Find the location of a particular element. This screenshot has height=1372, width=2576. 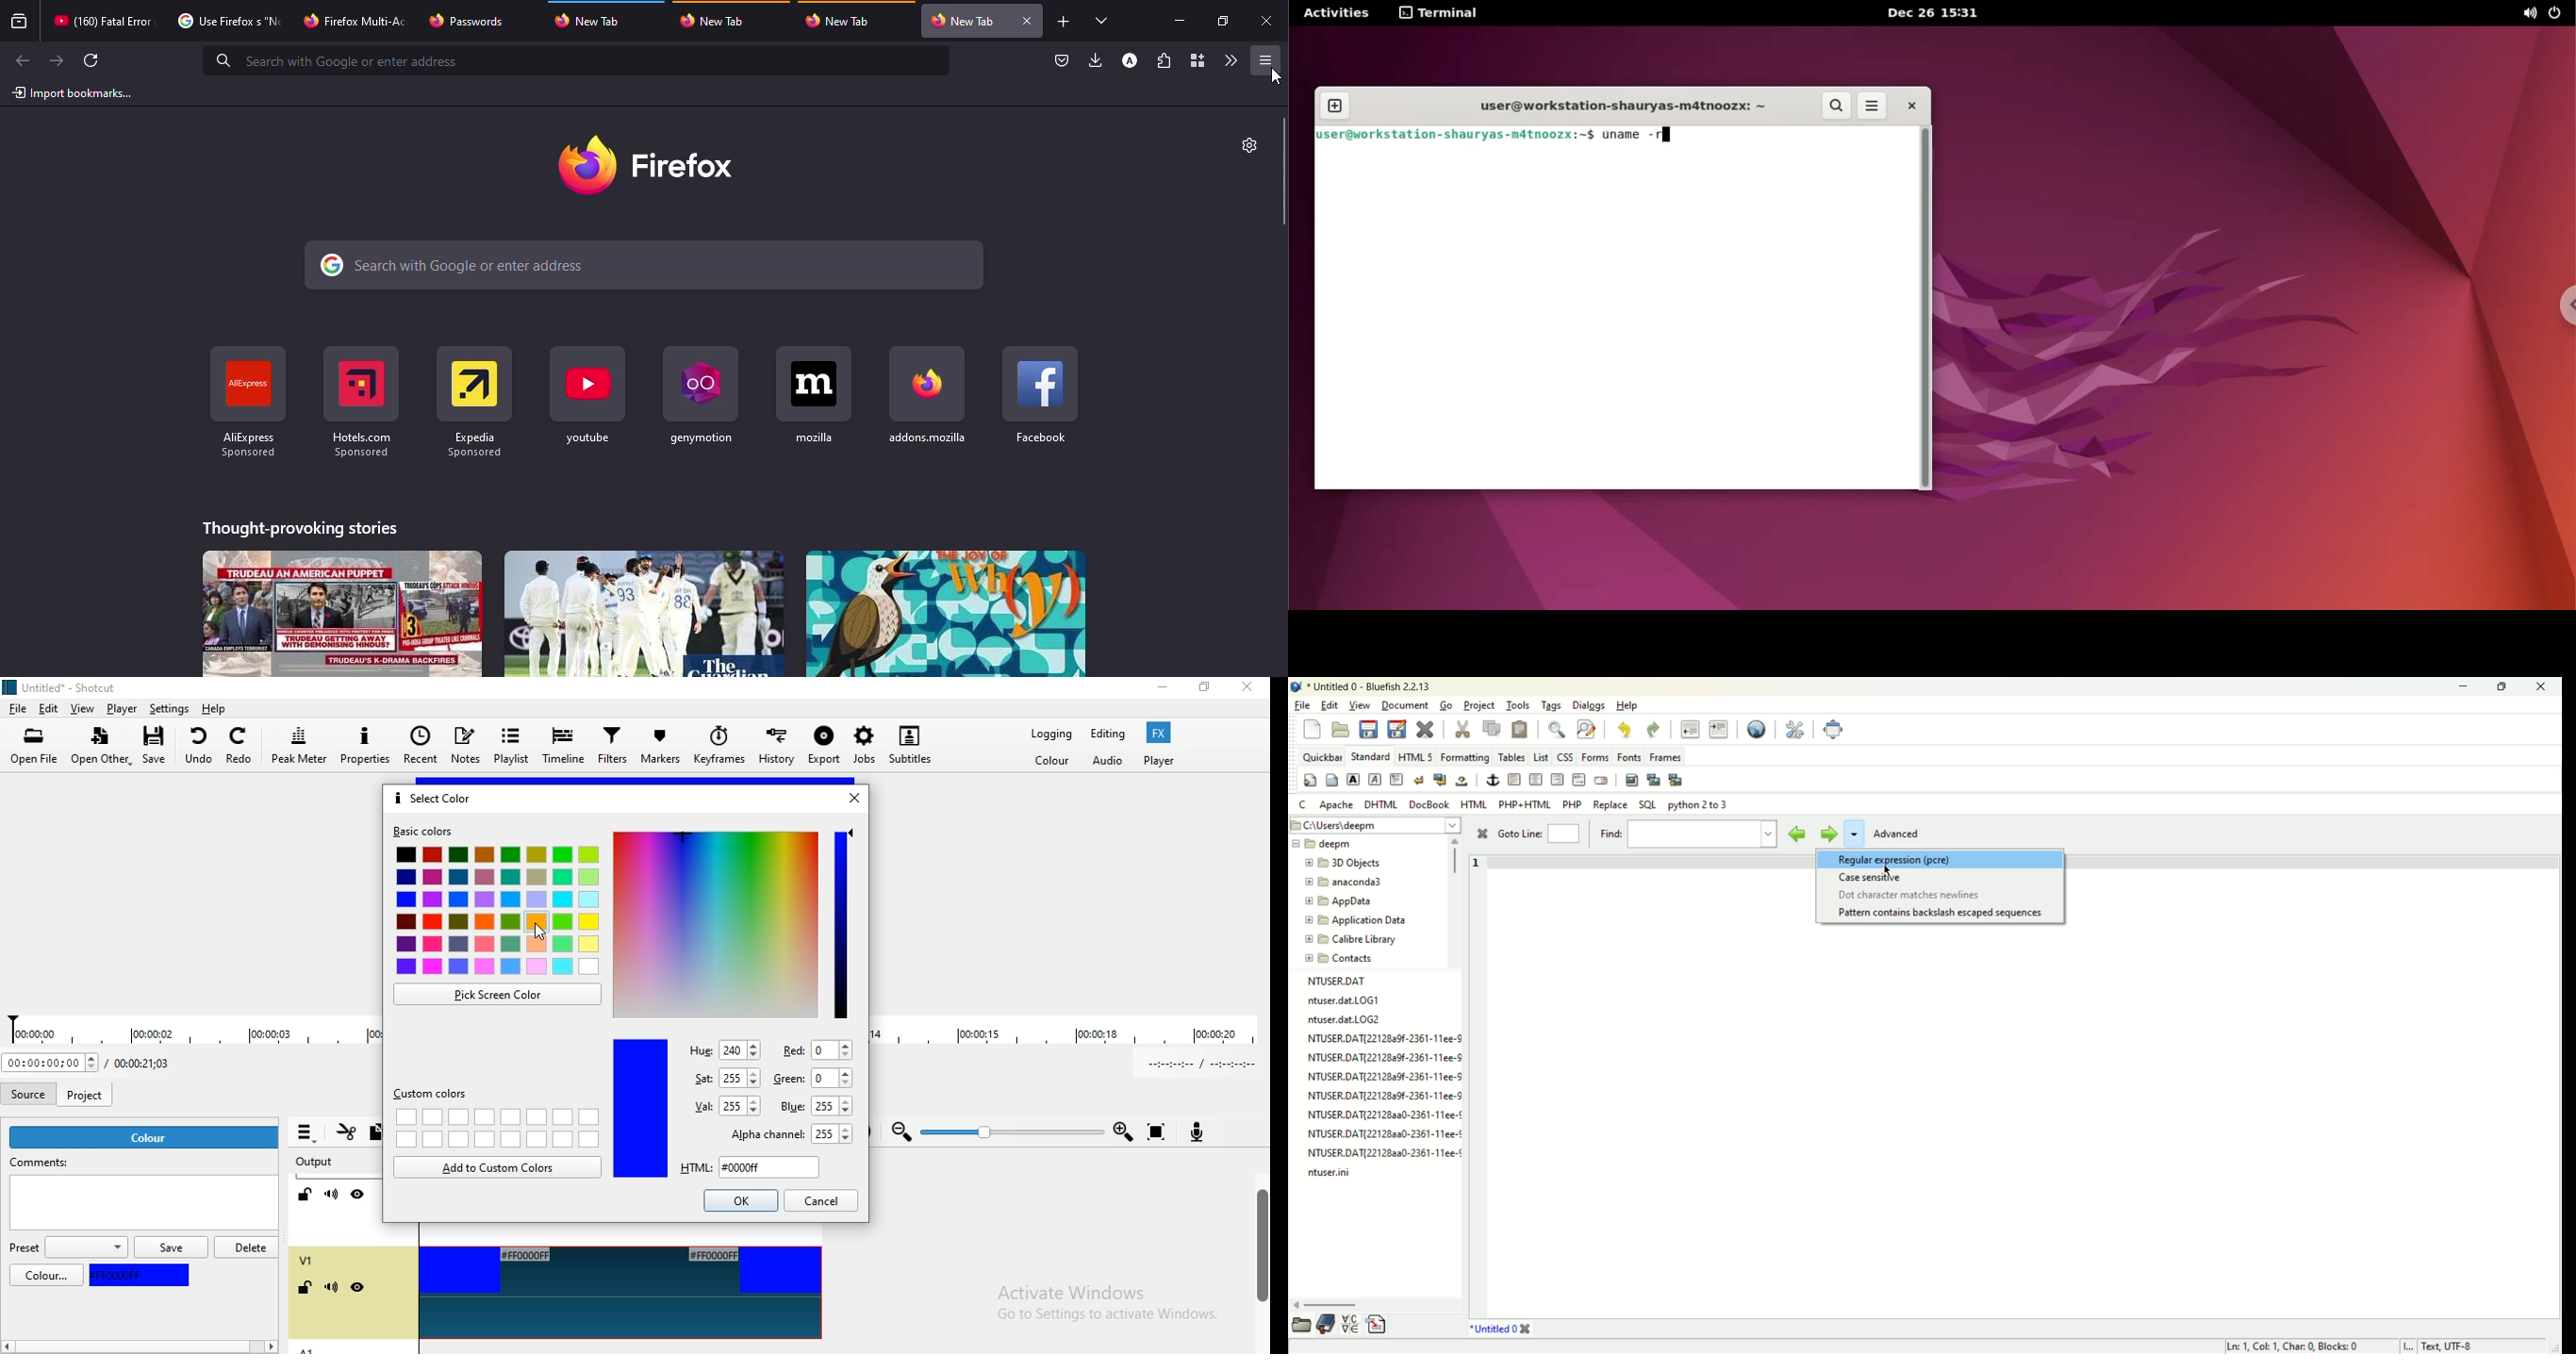

Hide is located at coordinates (357, 1194).